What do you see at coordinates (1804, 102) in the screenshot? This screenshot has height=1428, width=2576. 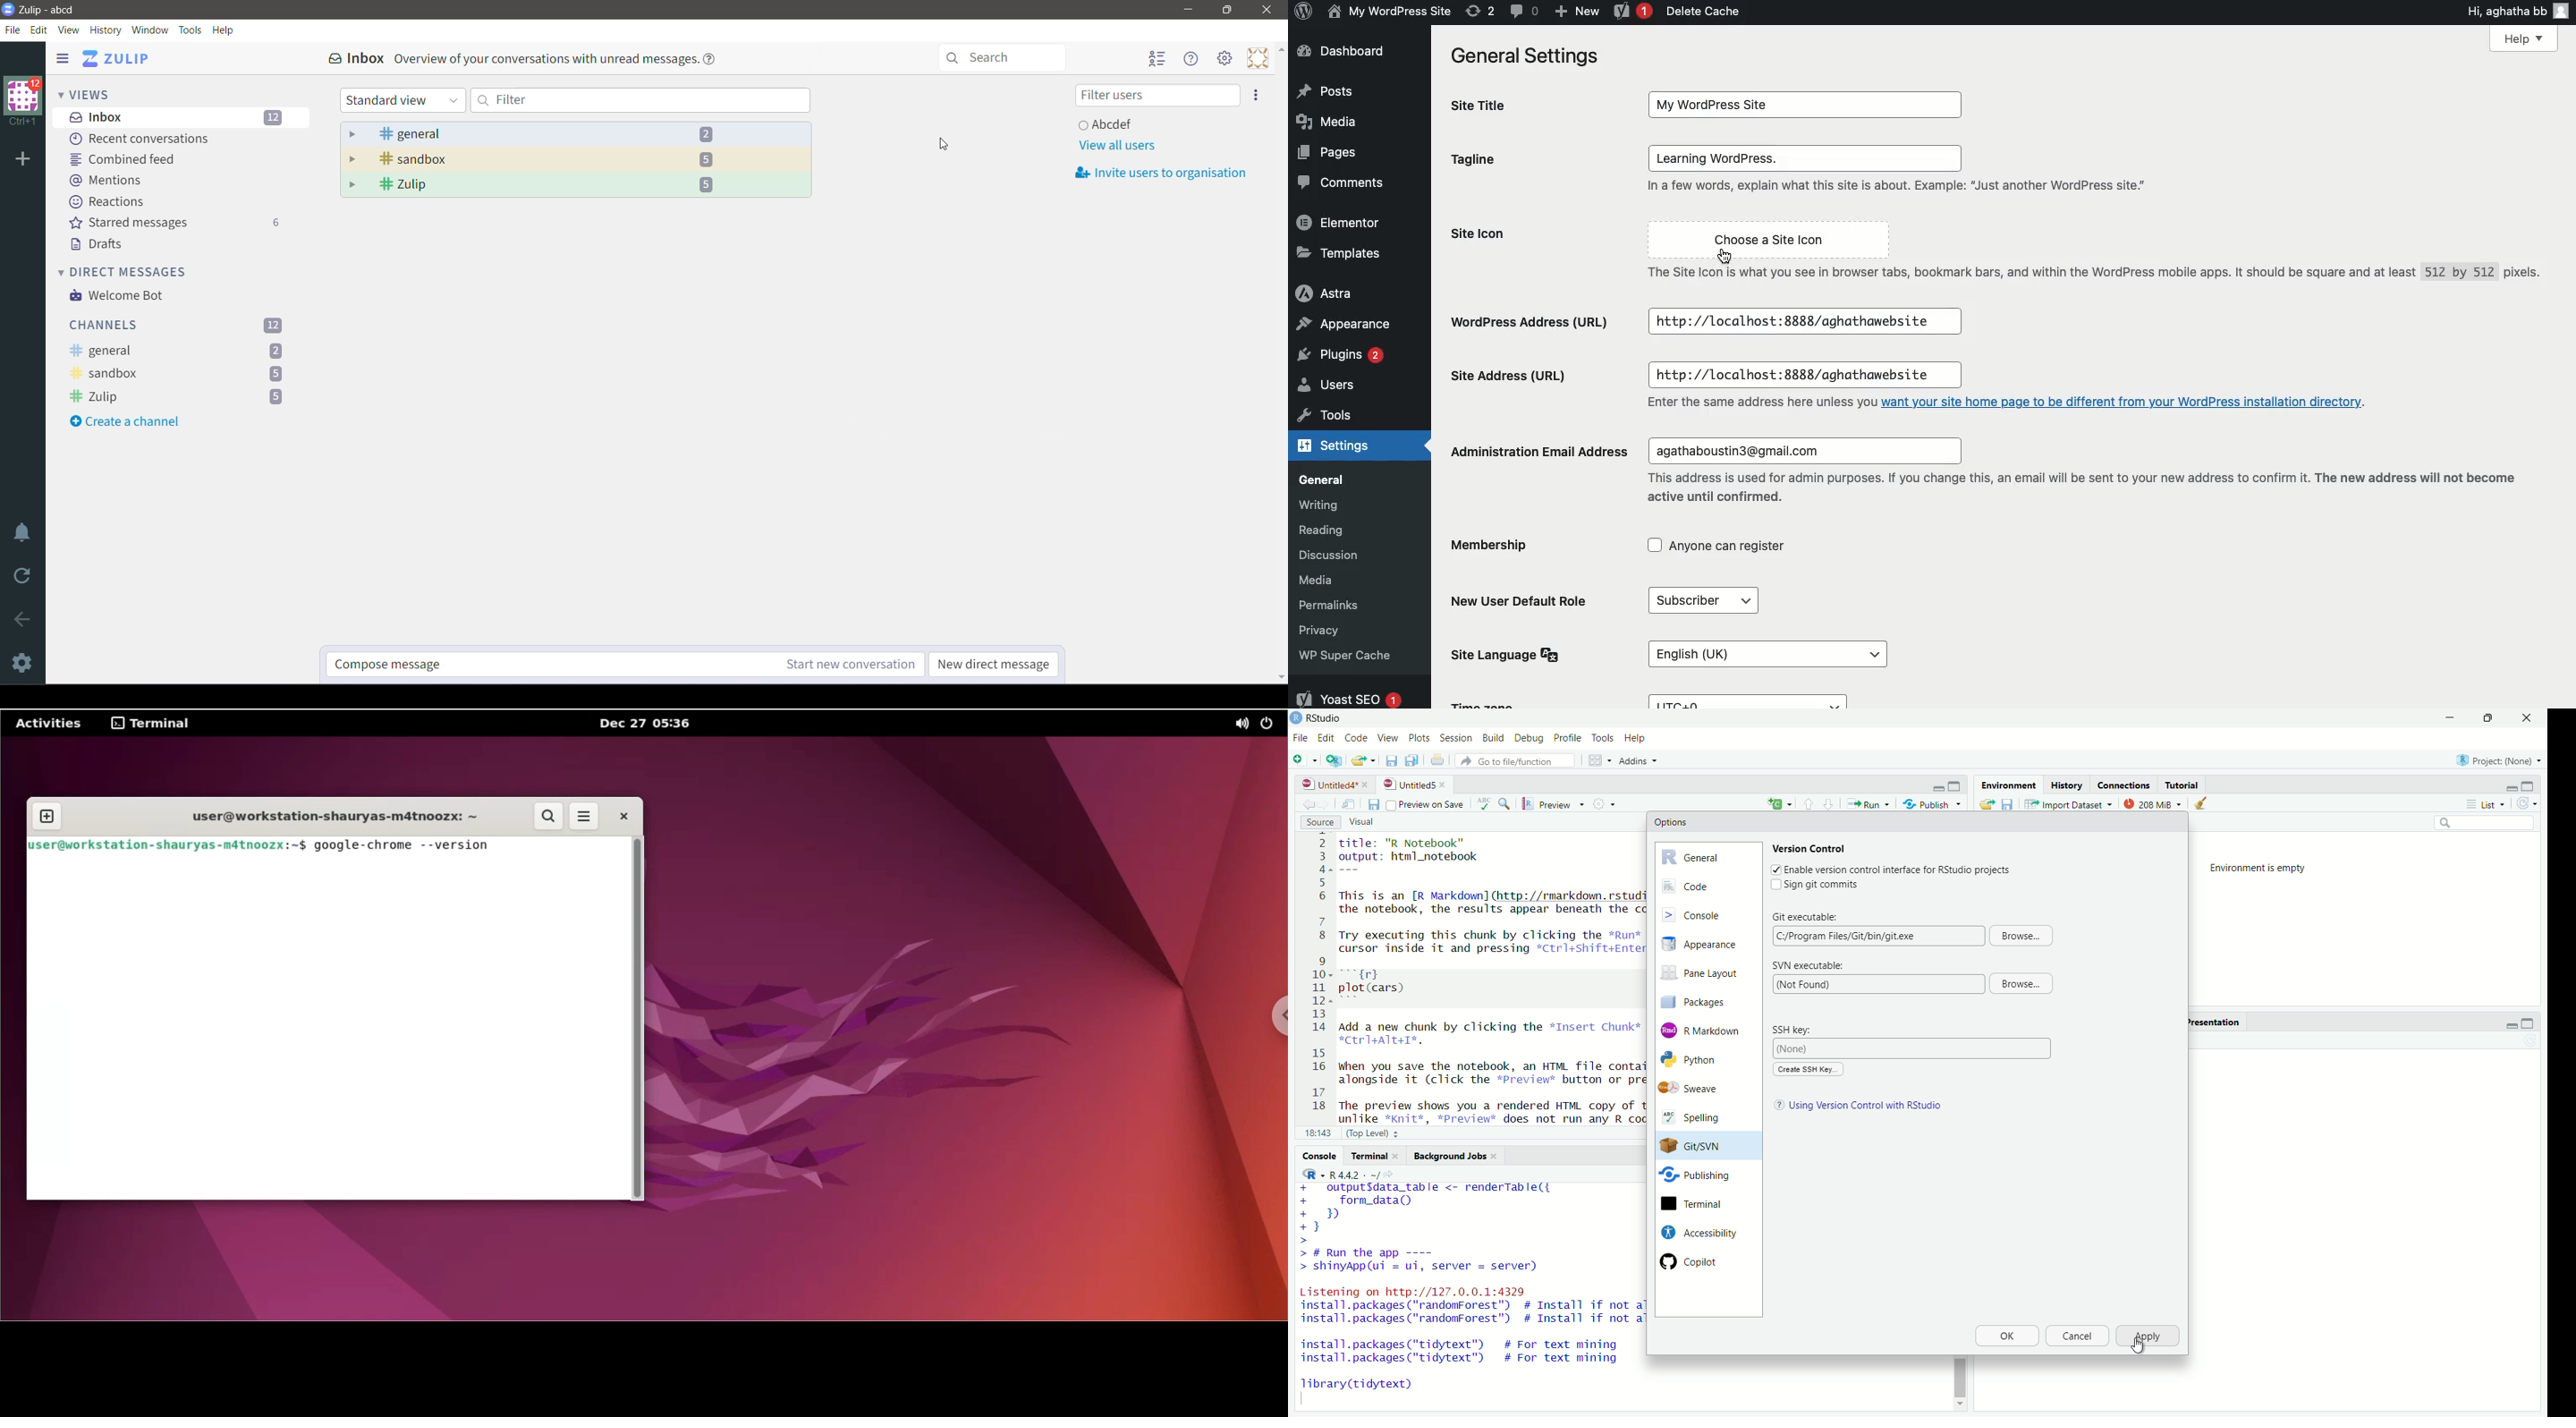 I see `My WordPress Site` at bounding box center [1804, 102].